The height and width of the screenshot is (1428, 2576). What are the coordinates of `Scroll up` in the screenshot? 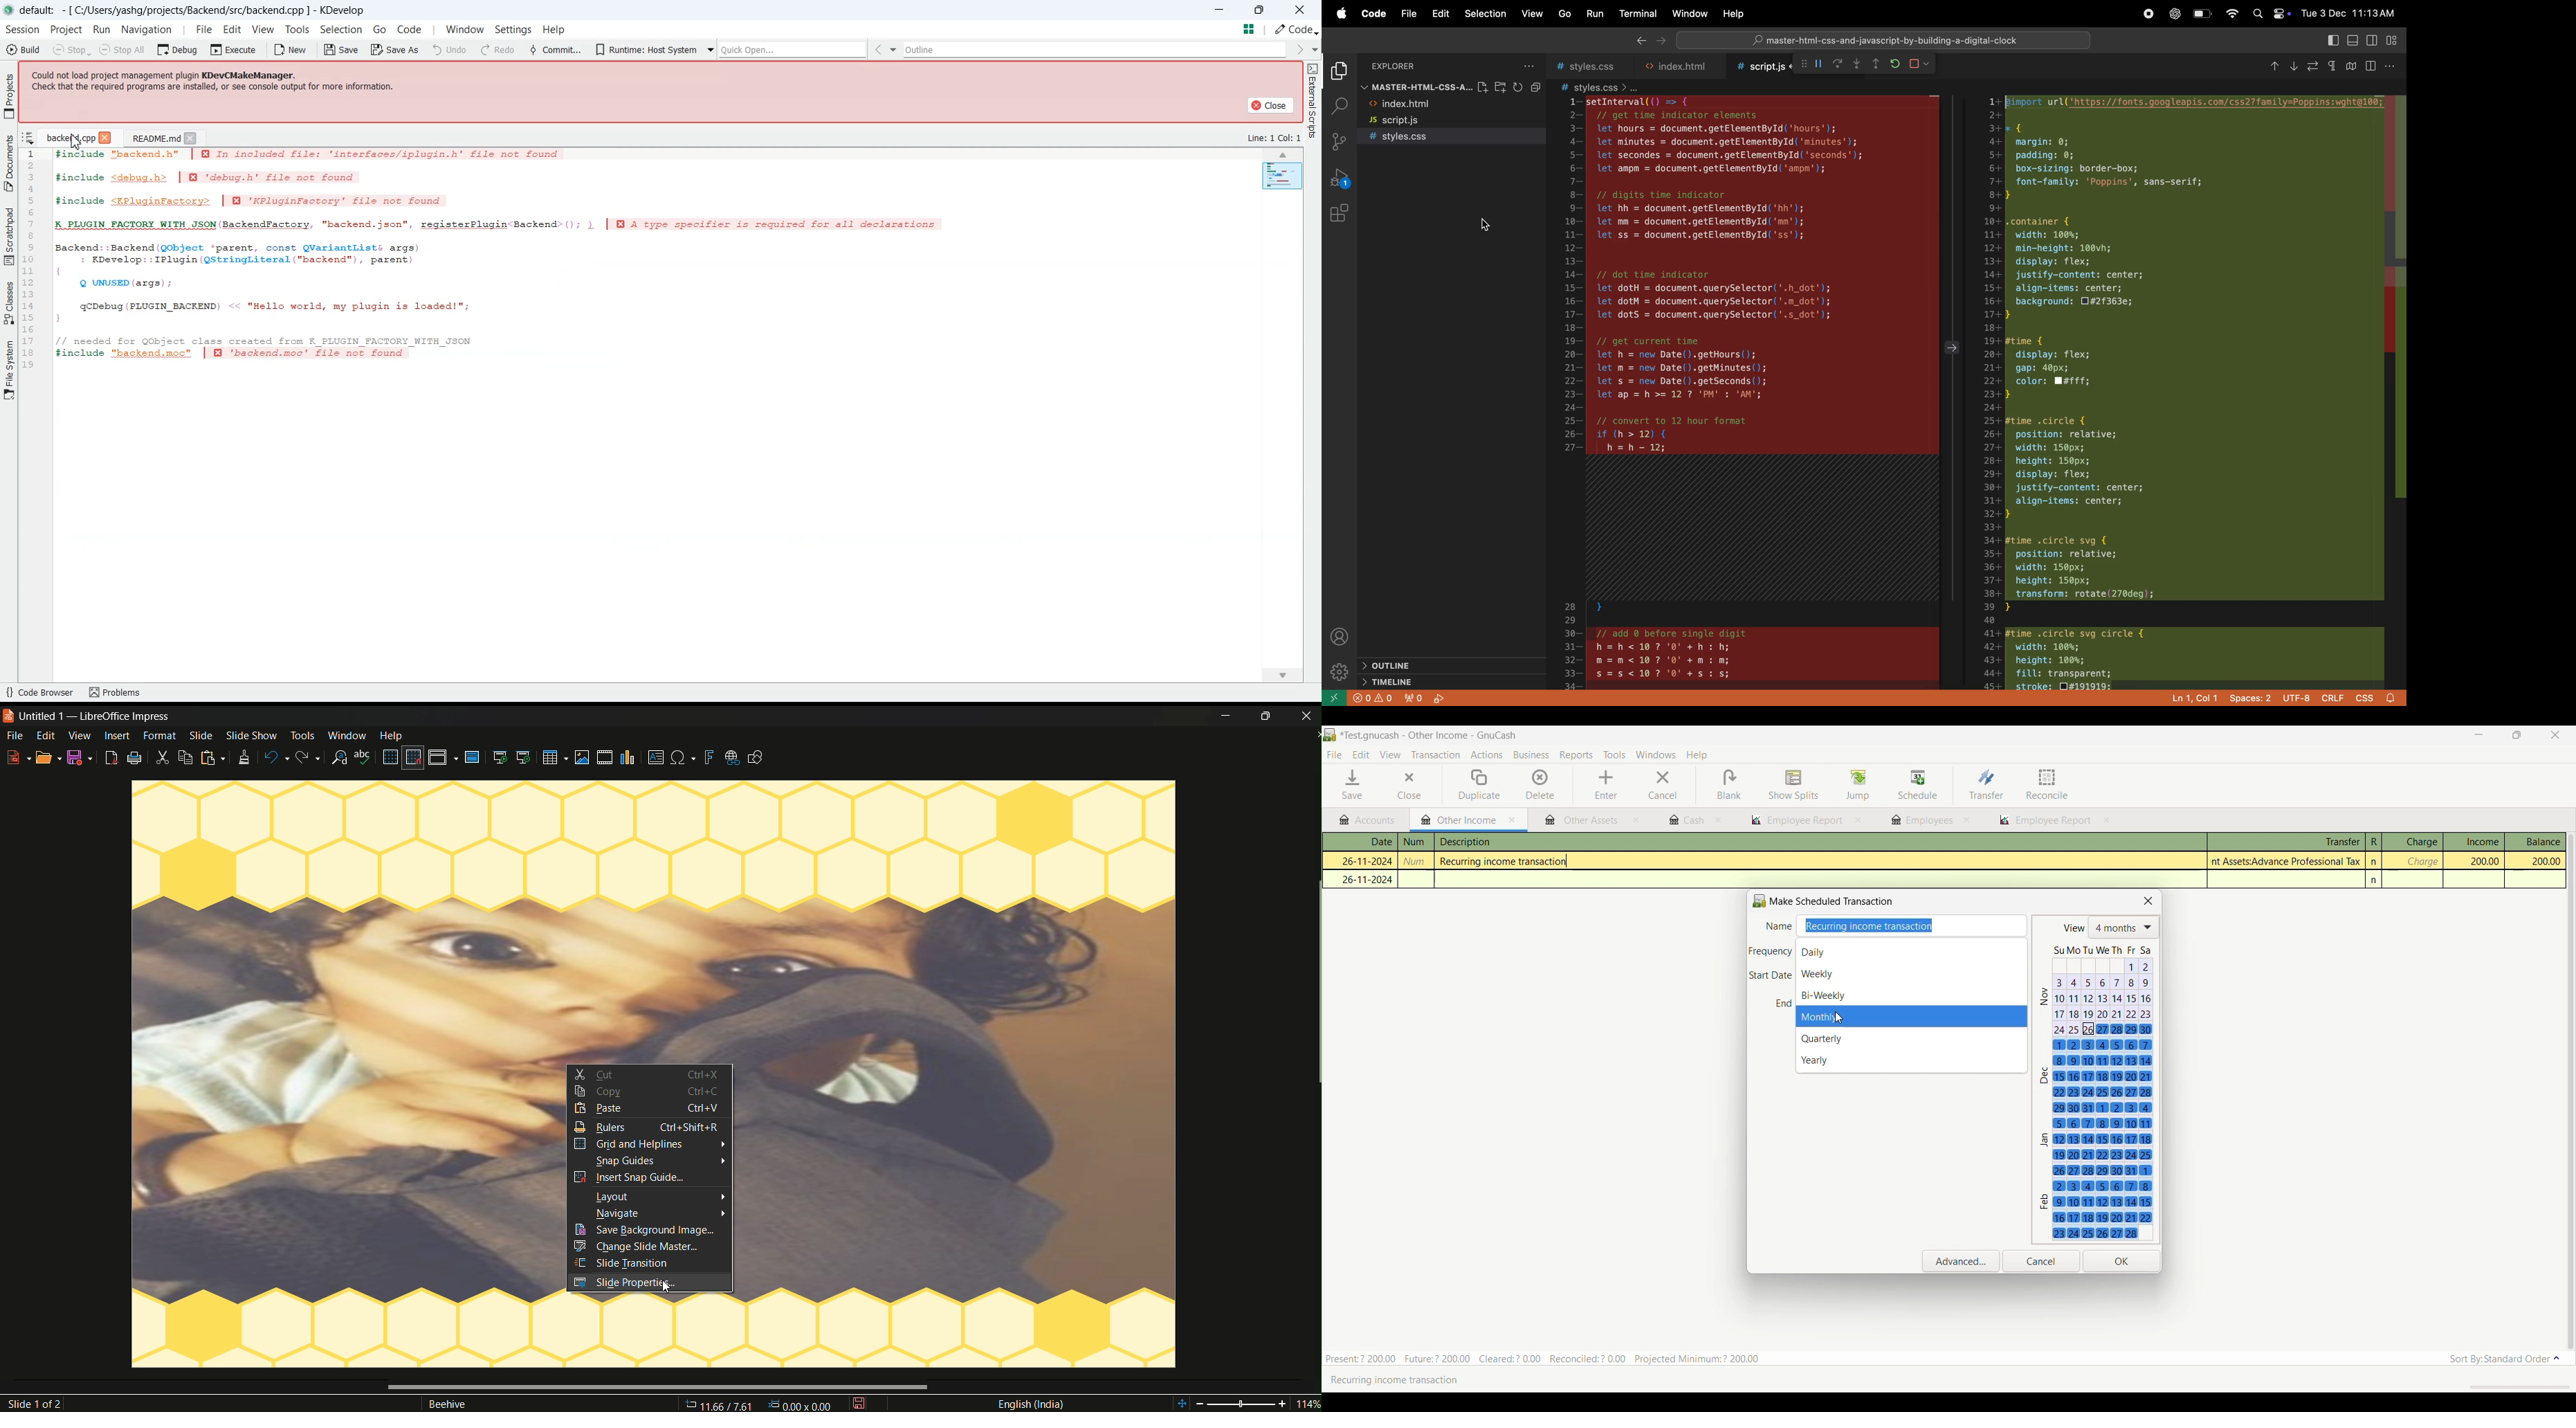 It's located at (1284, 155).